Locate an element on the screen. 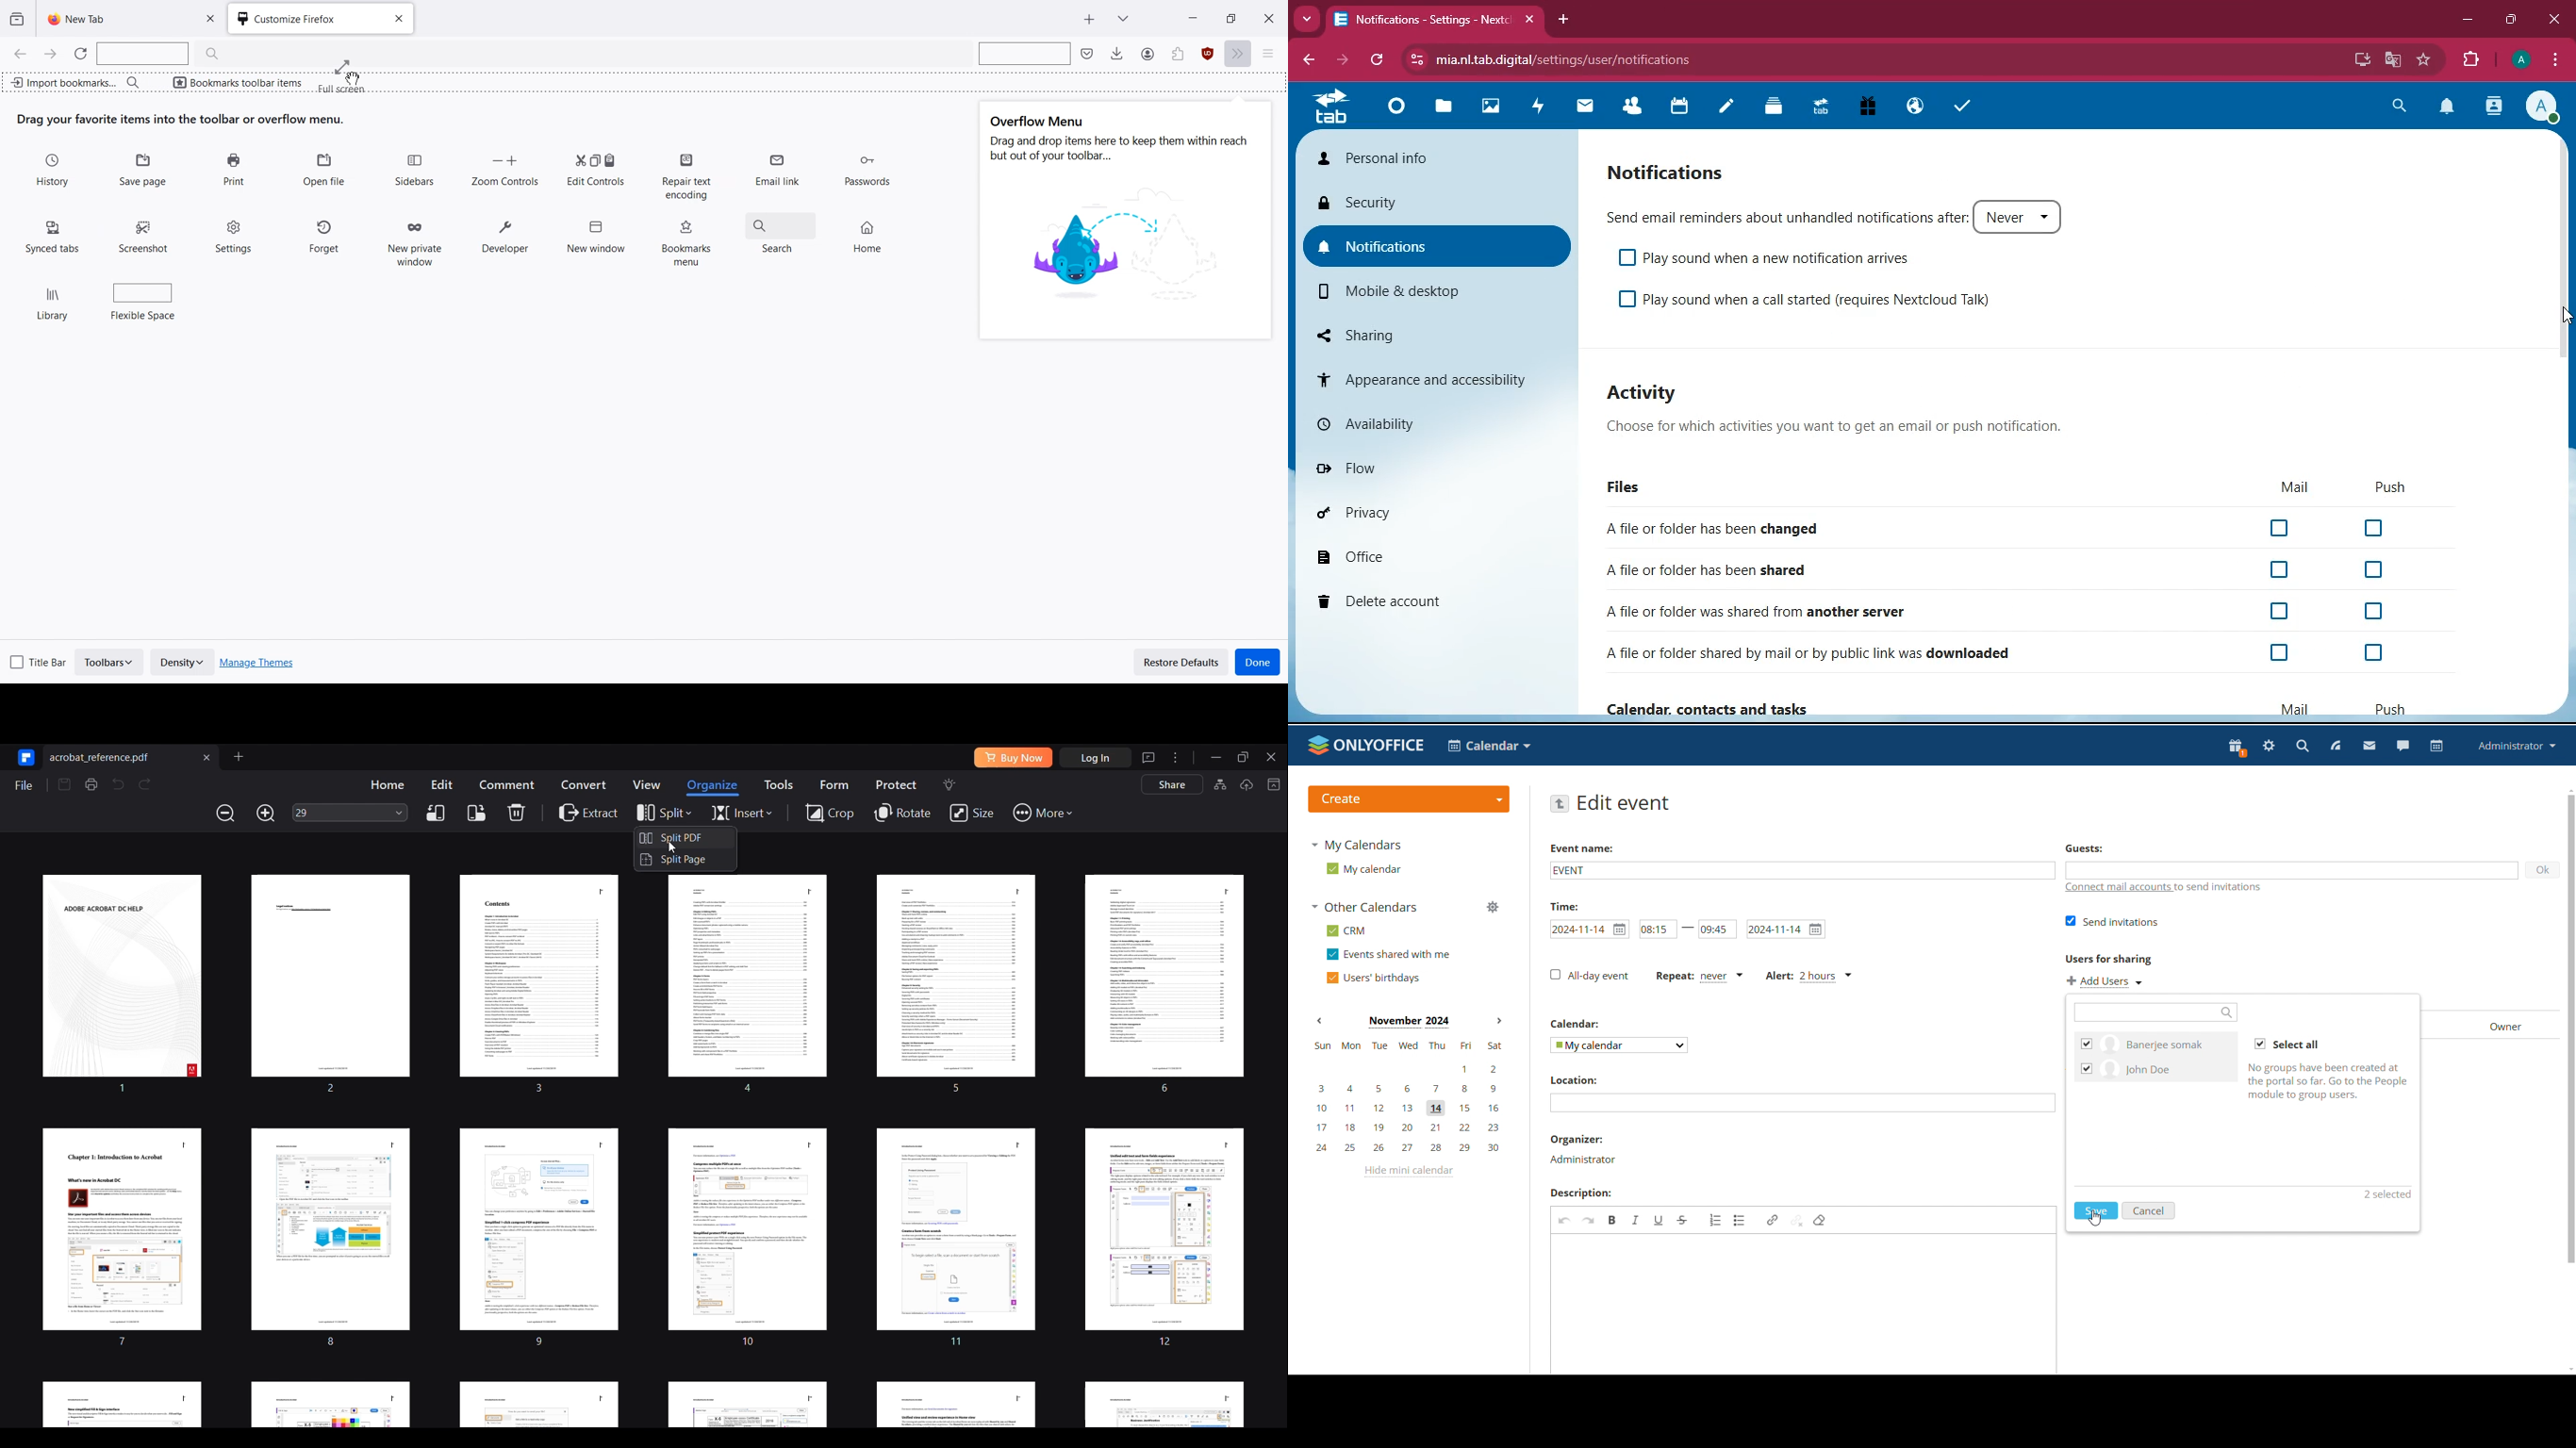 The image size is (2576, 1456). favorite is located at coordinates (2425, 59).